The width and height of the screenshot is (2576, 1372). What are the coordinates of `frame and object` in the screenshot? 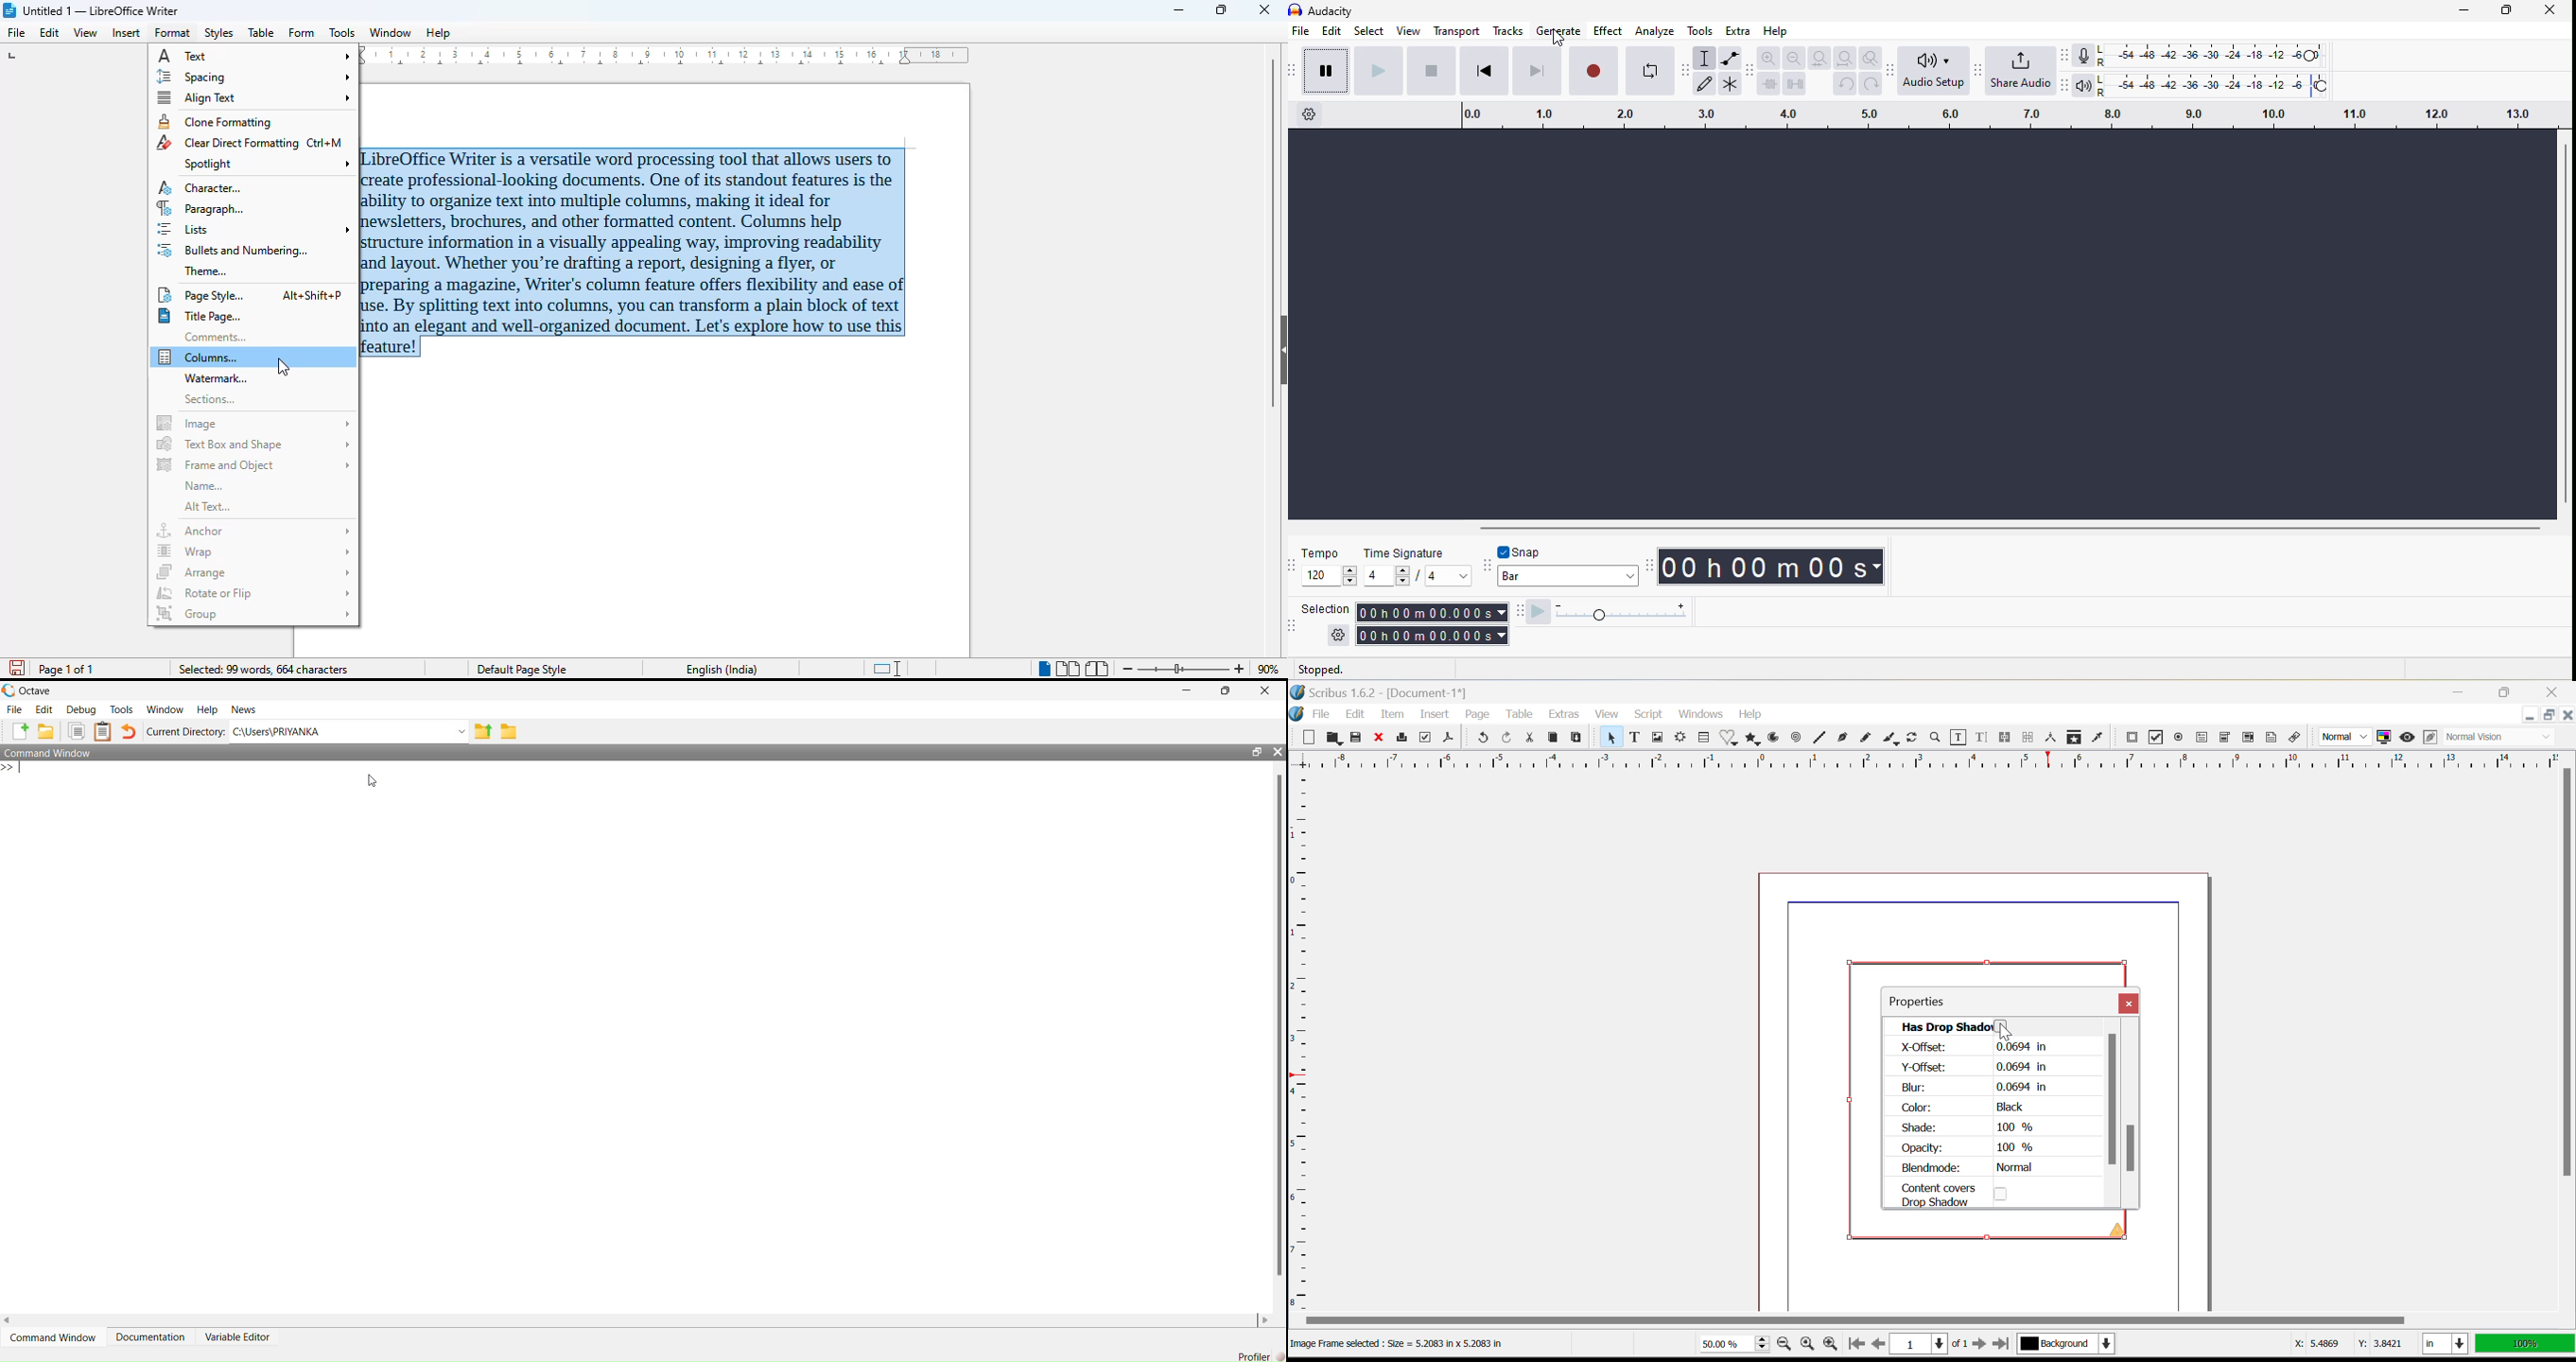 It's located at (255, 465).